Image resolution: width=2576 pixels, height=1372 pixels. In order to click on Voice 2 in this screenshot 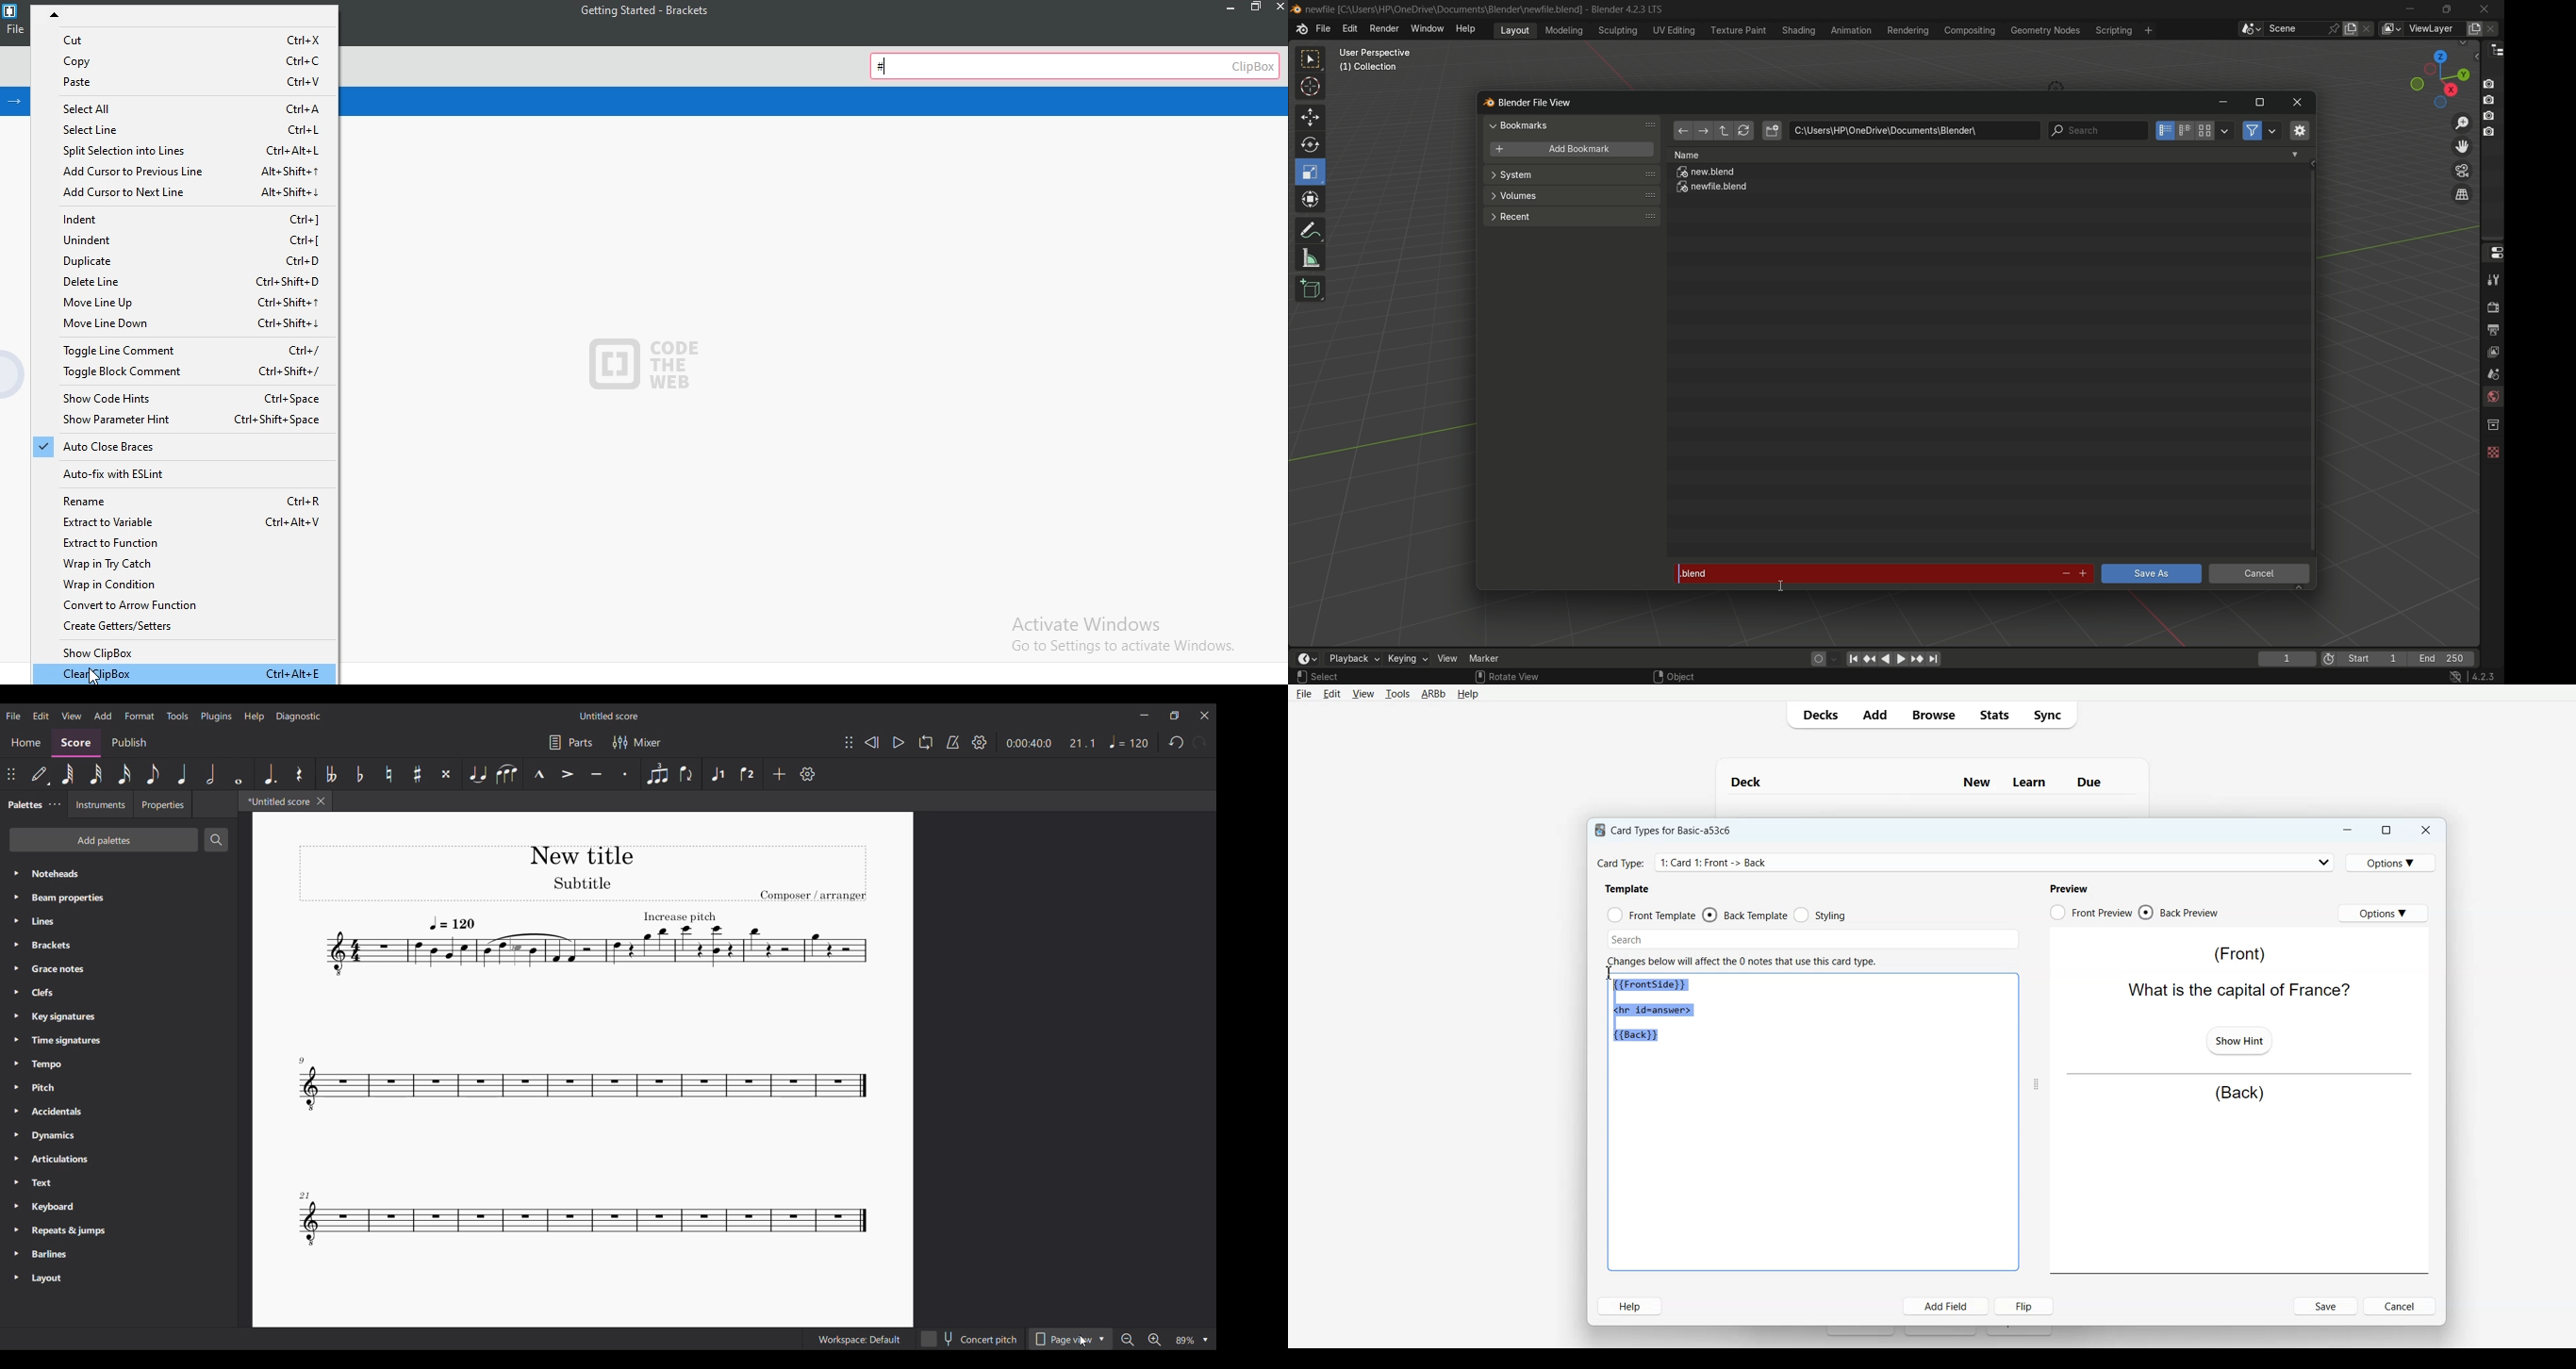, I will do `click(747, 774)`.